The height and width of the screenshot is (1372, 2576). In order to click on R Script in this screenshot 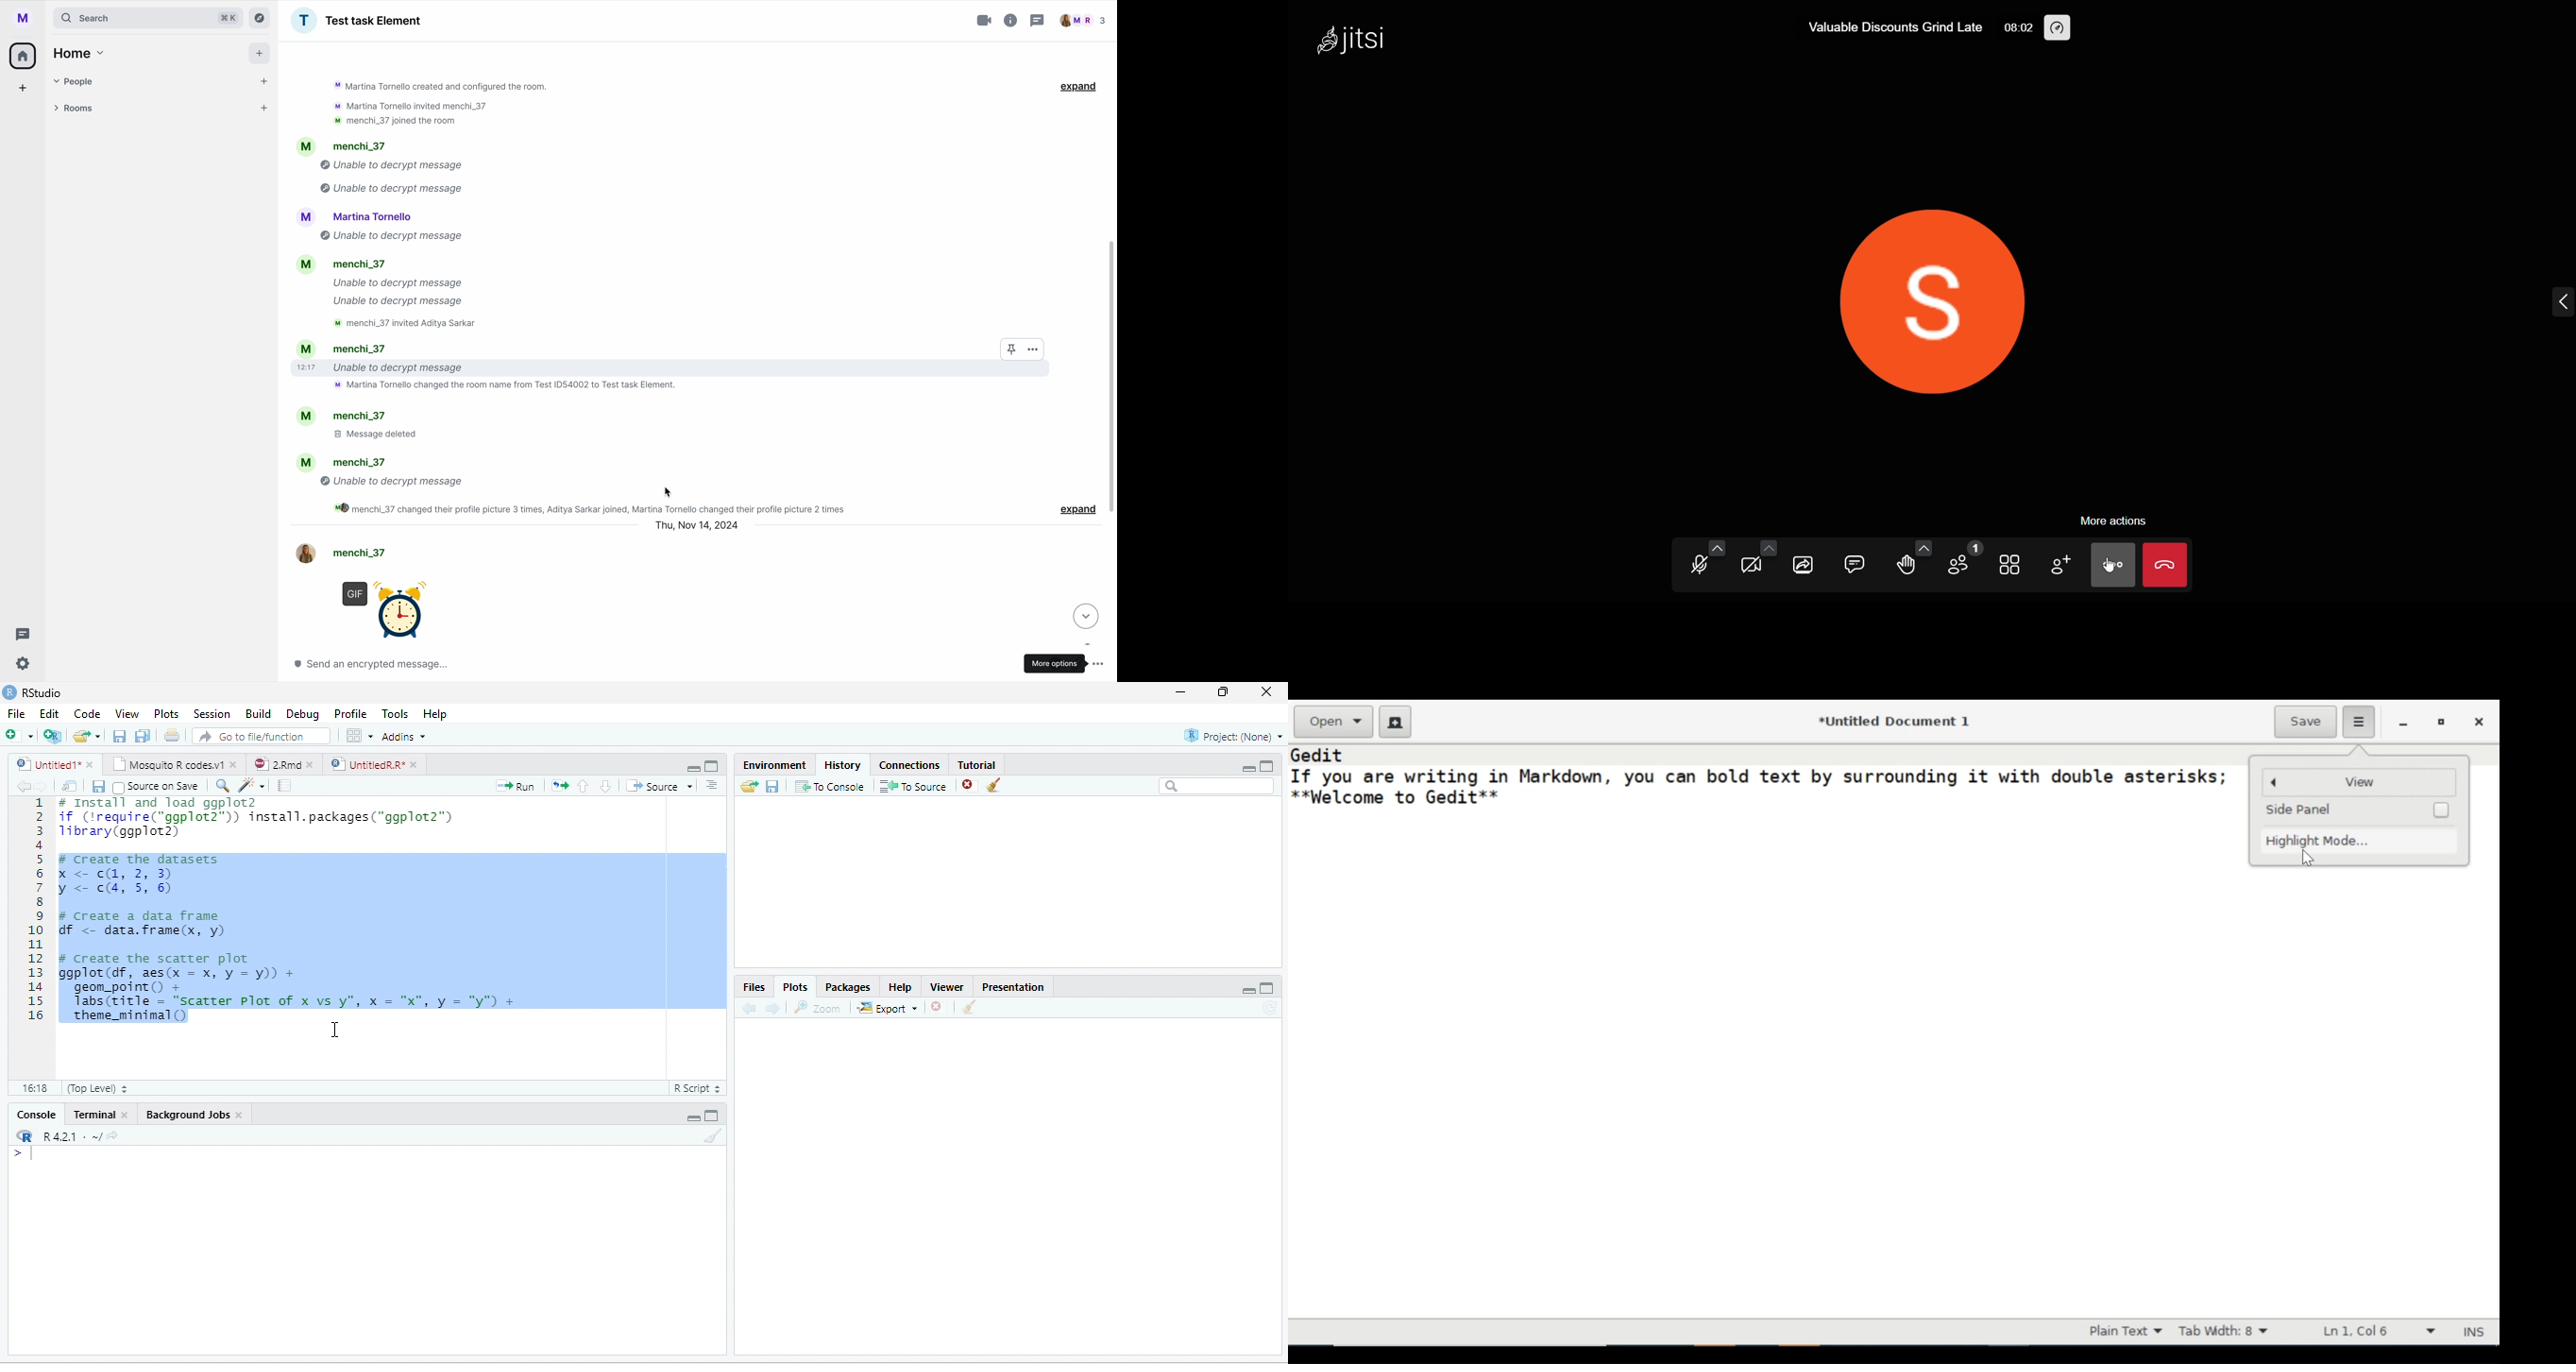, I will do `click(699, 1088)`.